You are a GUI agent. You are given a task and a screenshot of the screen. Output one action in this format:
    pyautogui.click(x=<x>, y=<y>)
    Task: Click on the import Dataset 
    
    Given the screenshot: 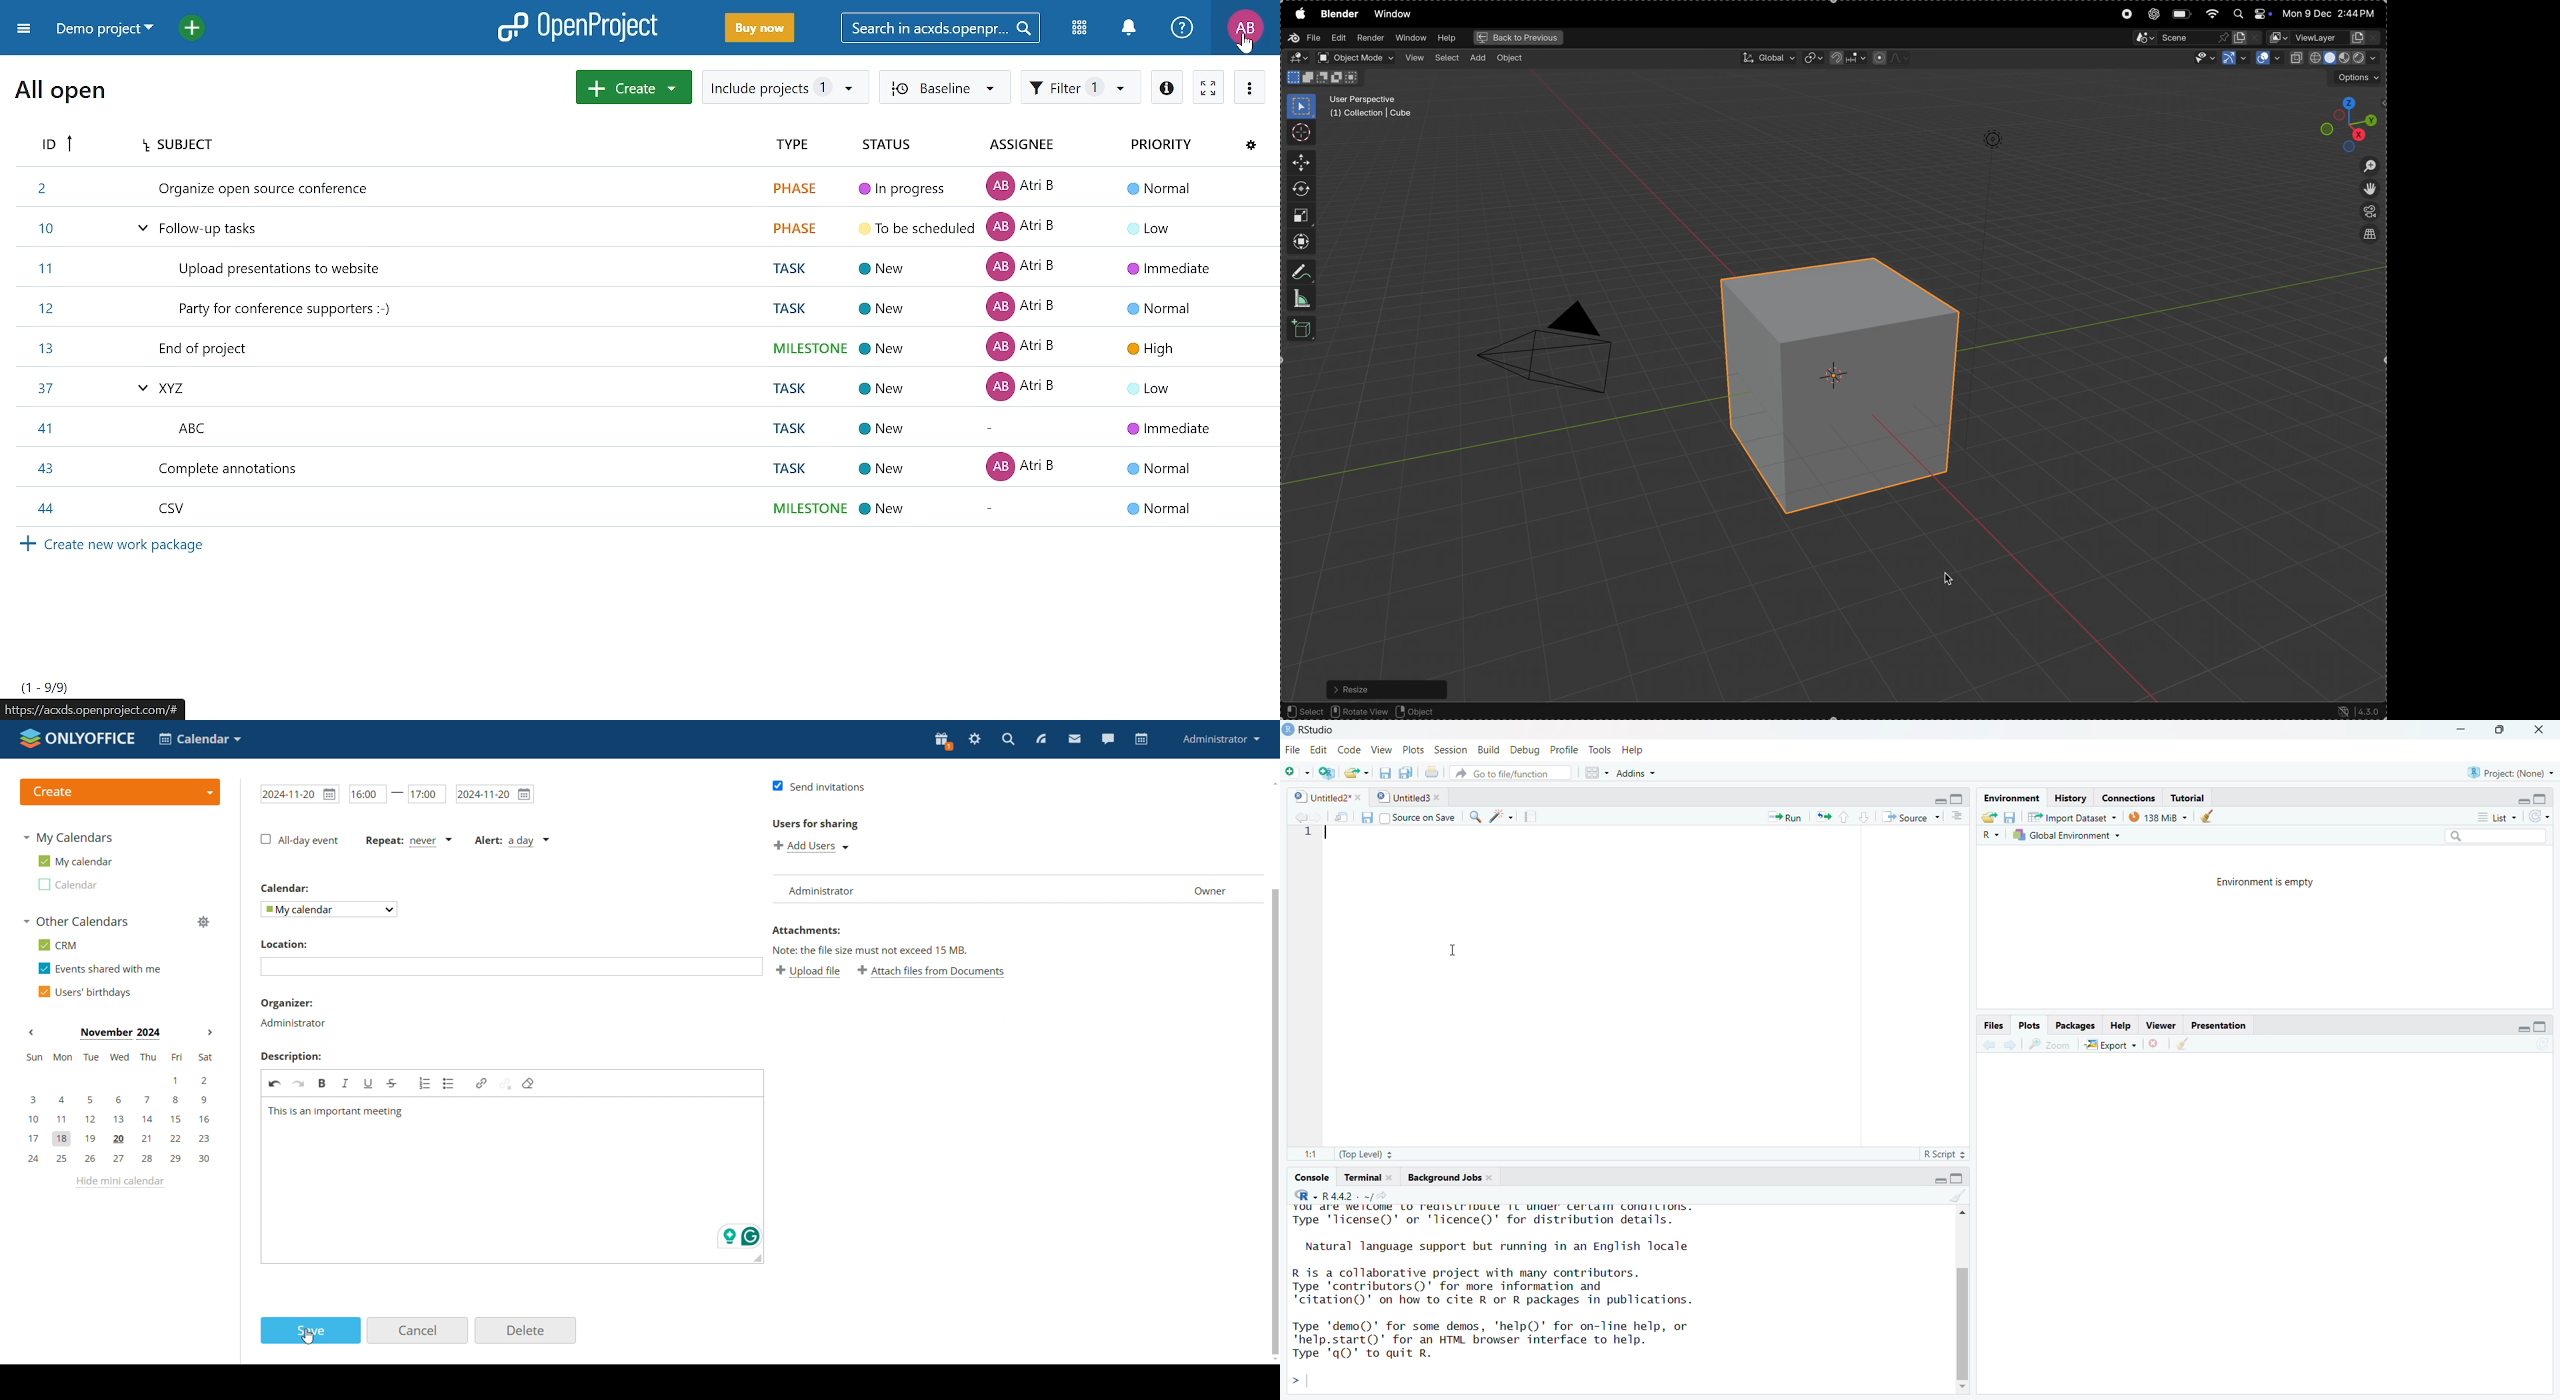 What is the action you would take?
    pyautogui.click(x=2070, y=815)
    